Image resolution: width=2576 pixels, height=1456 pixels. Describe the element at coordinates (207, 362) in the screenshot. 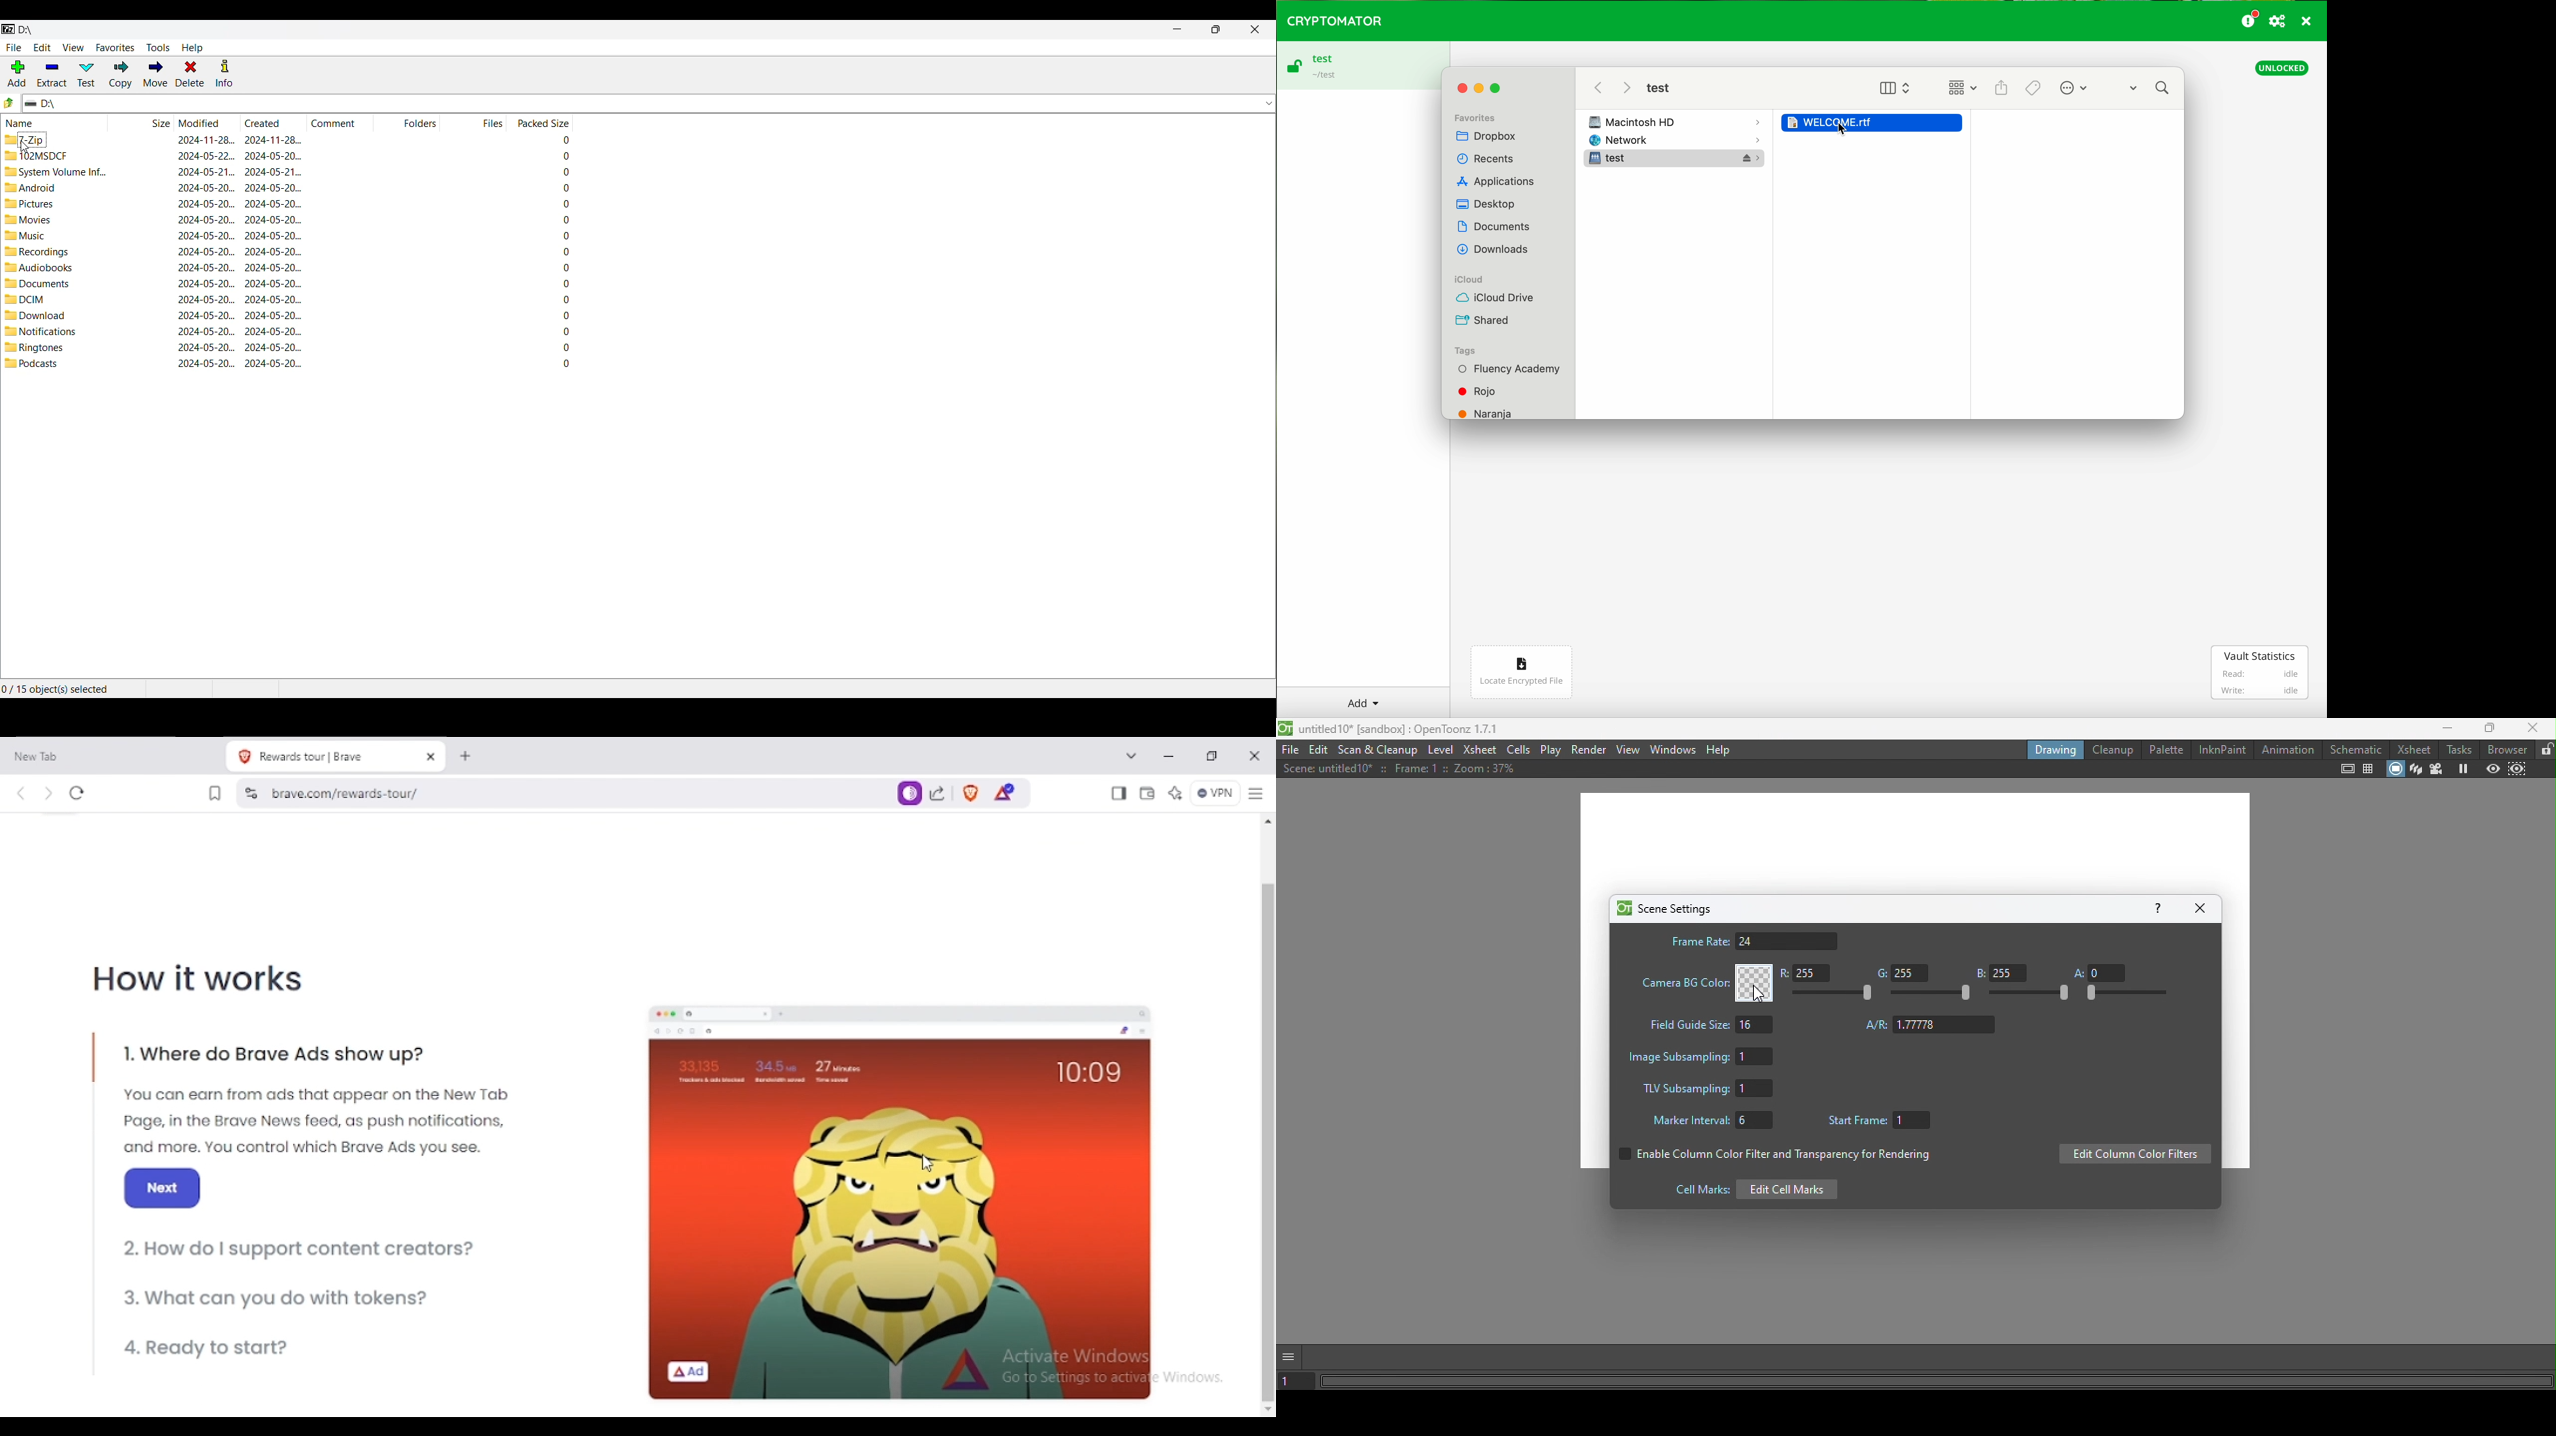

I see `modified date & time` at that location.